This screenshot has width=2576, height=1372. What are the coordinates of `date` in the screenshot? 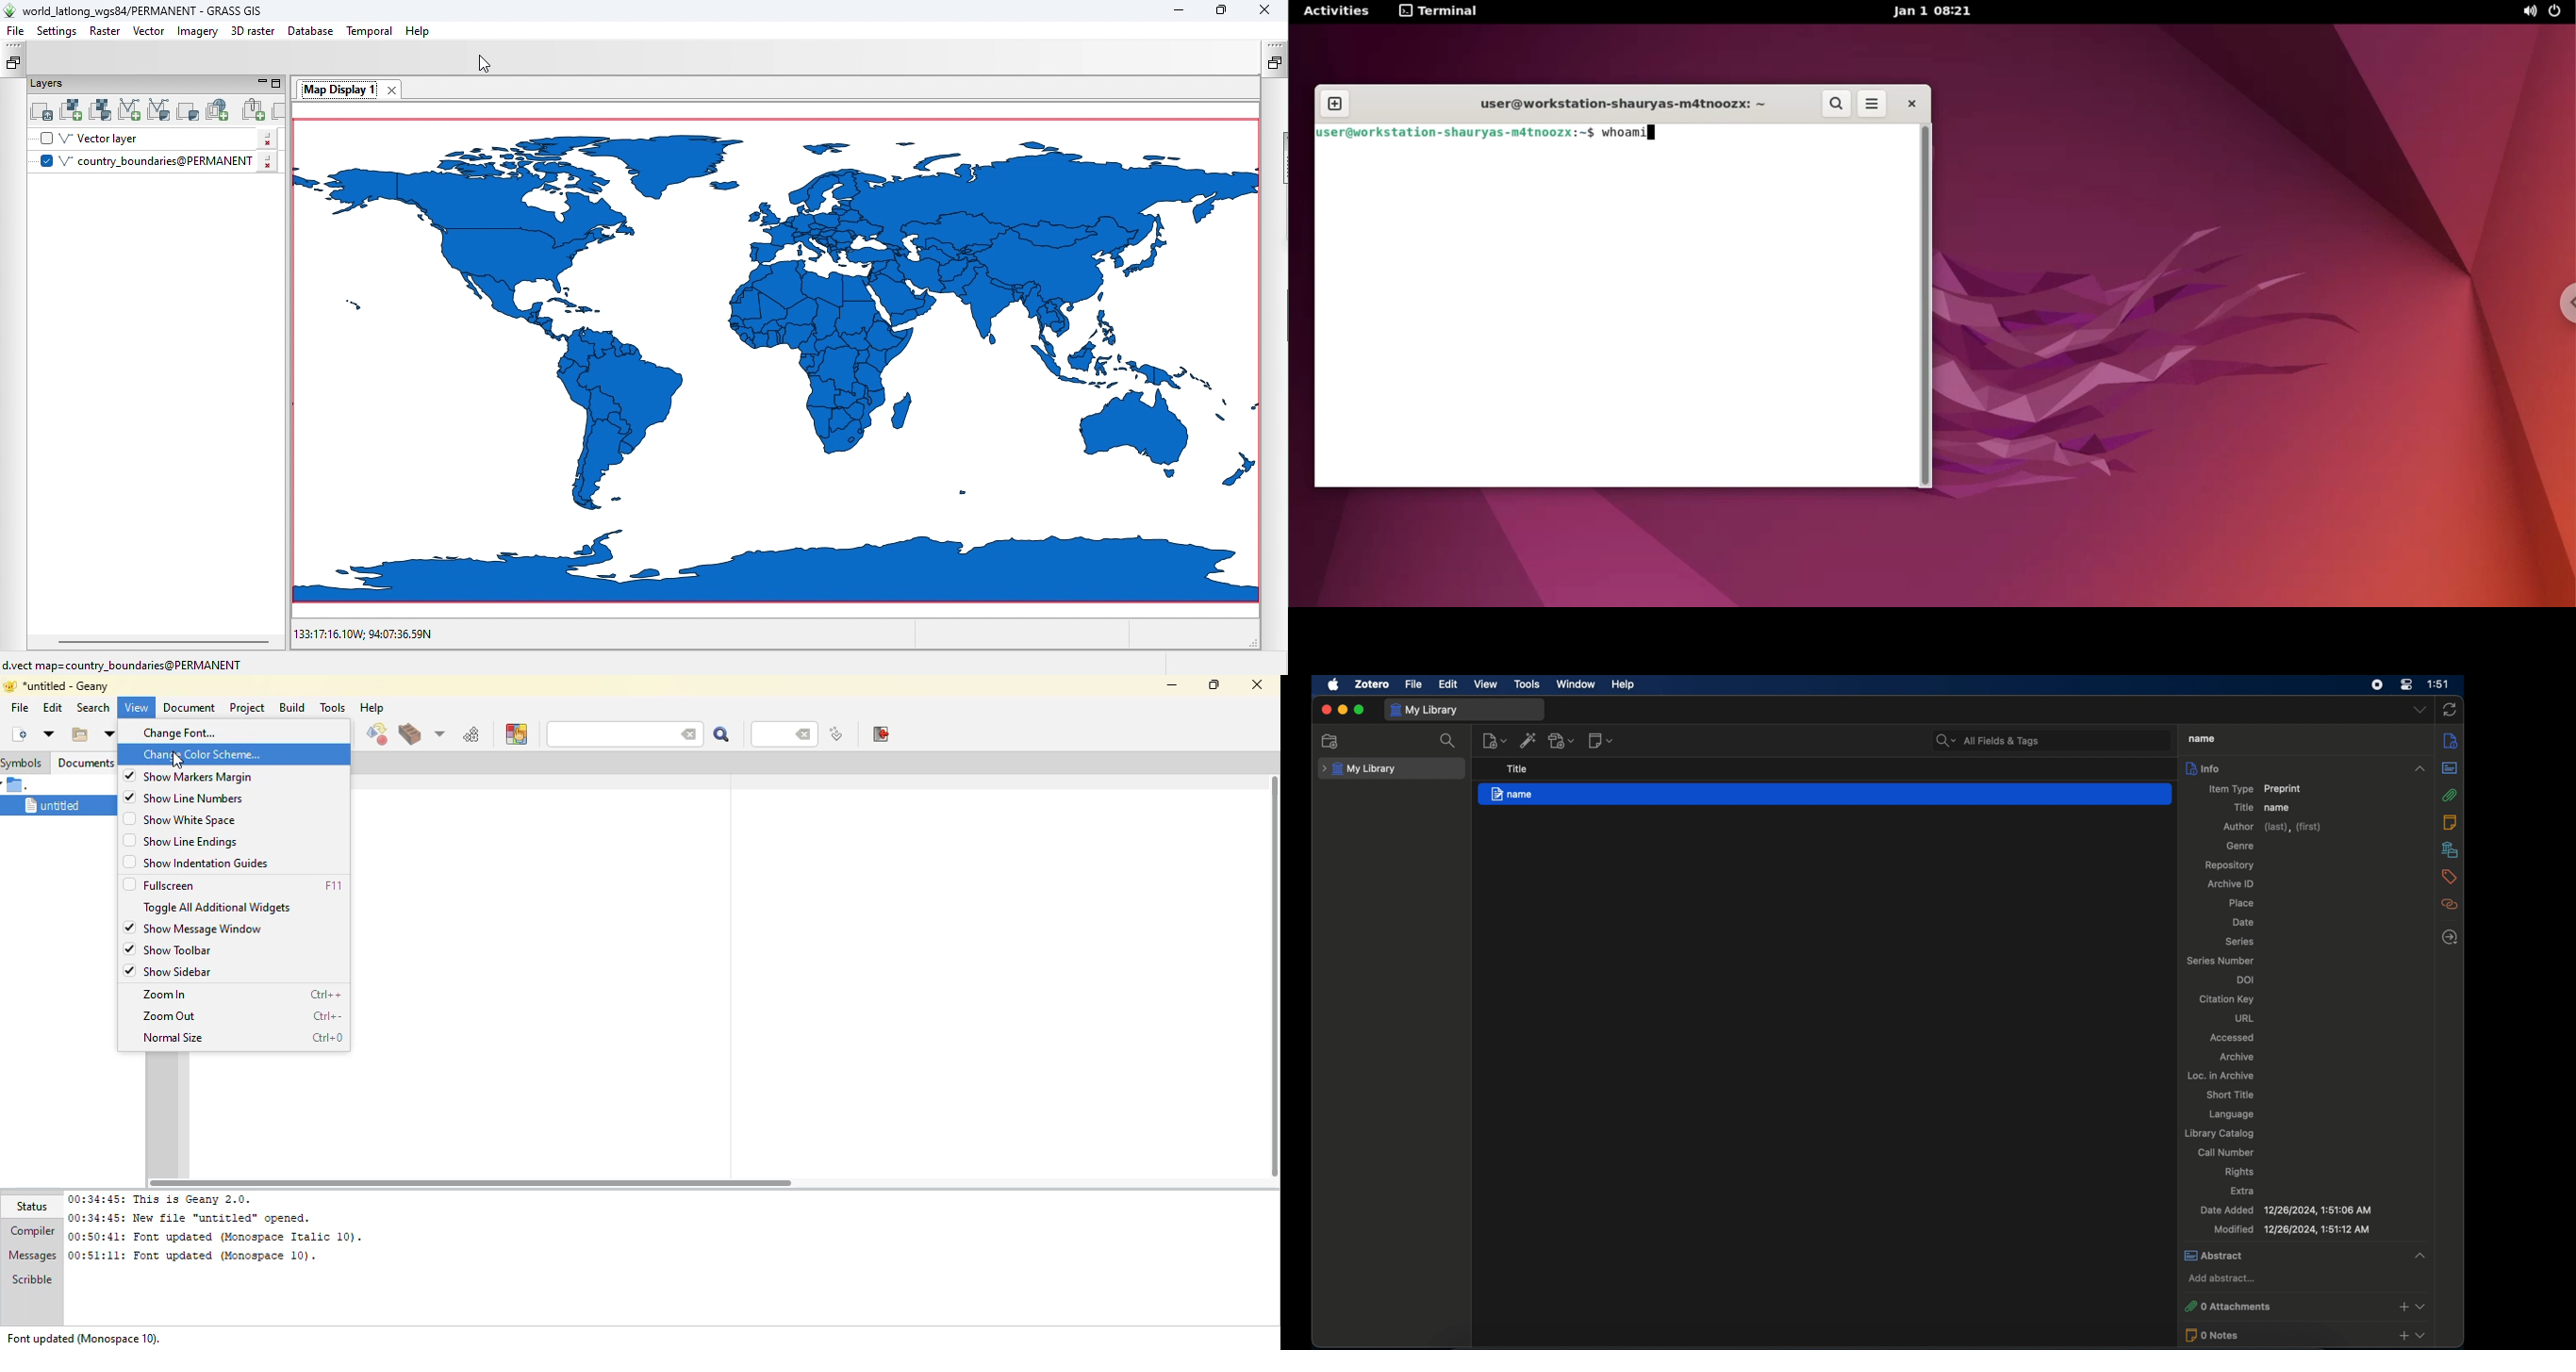 It's located at (2244, 922).